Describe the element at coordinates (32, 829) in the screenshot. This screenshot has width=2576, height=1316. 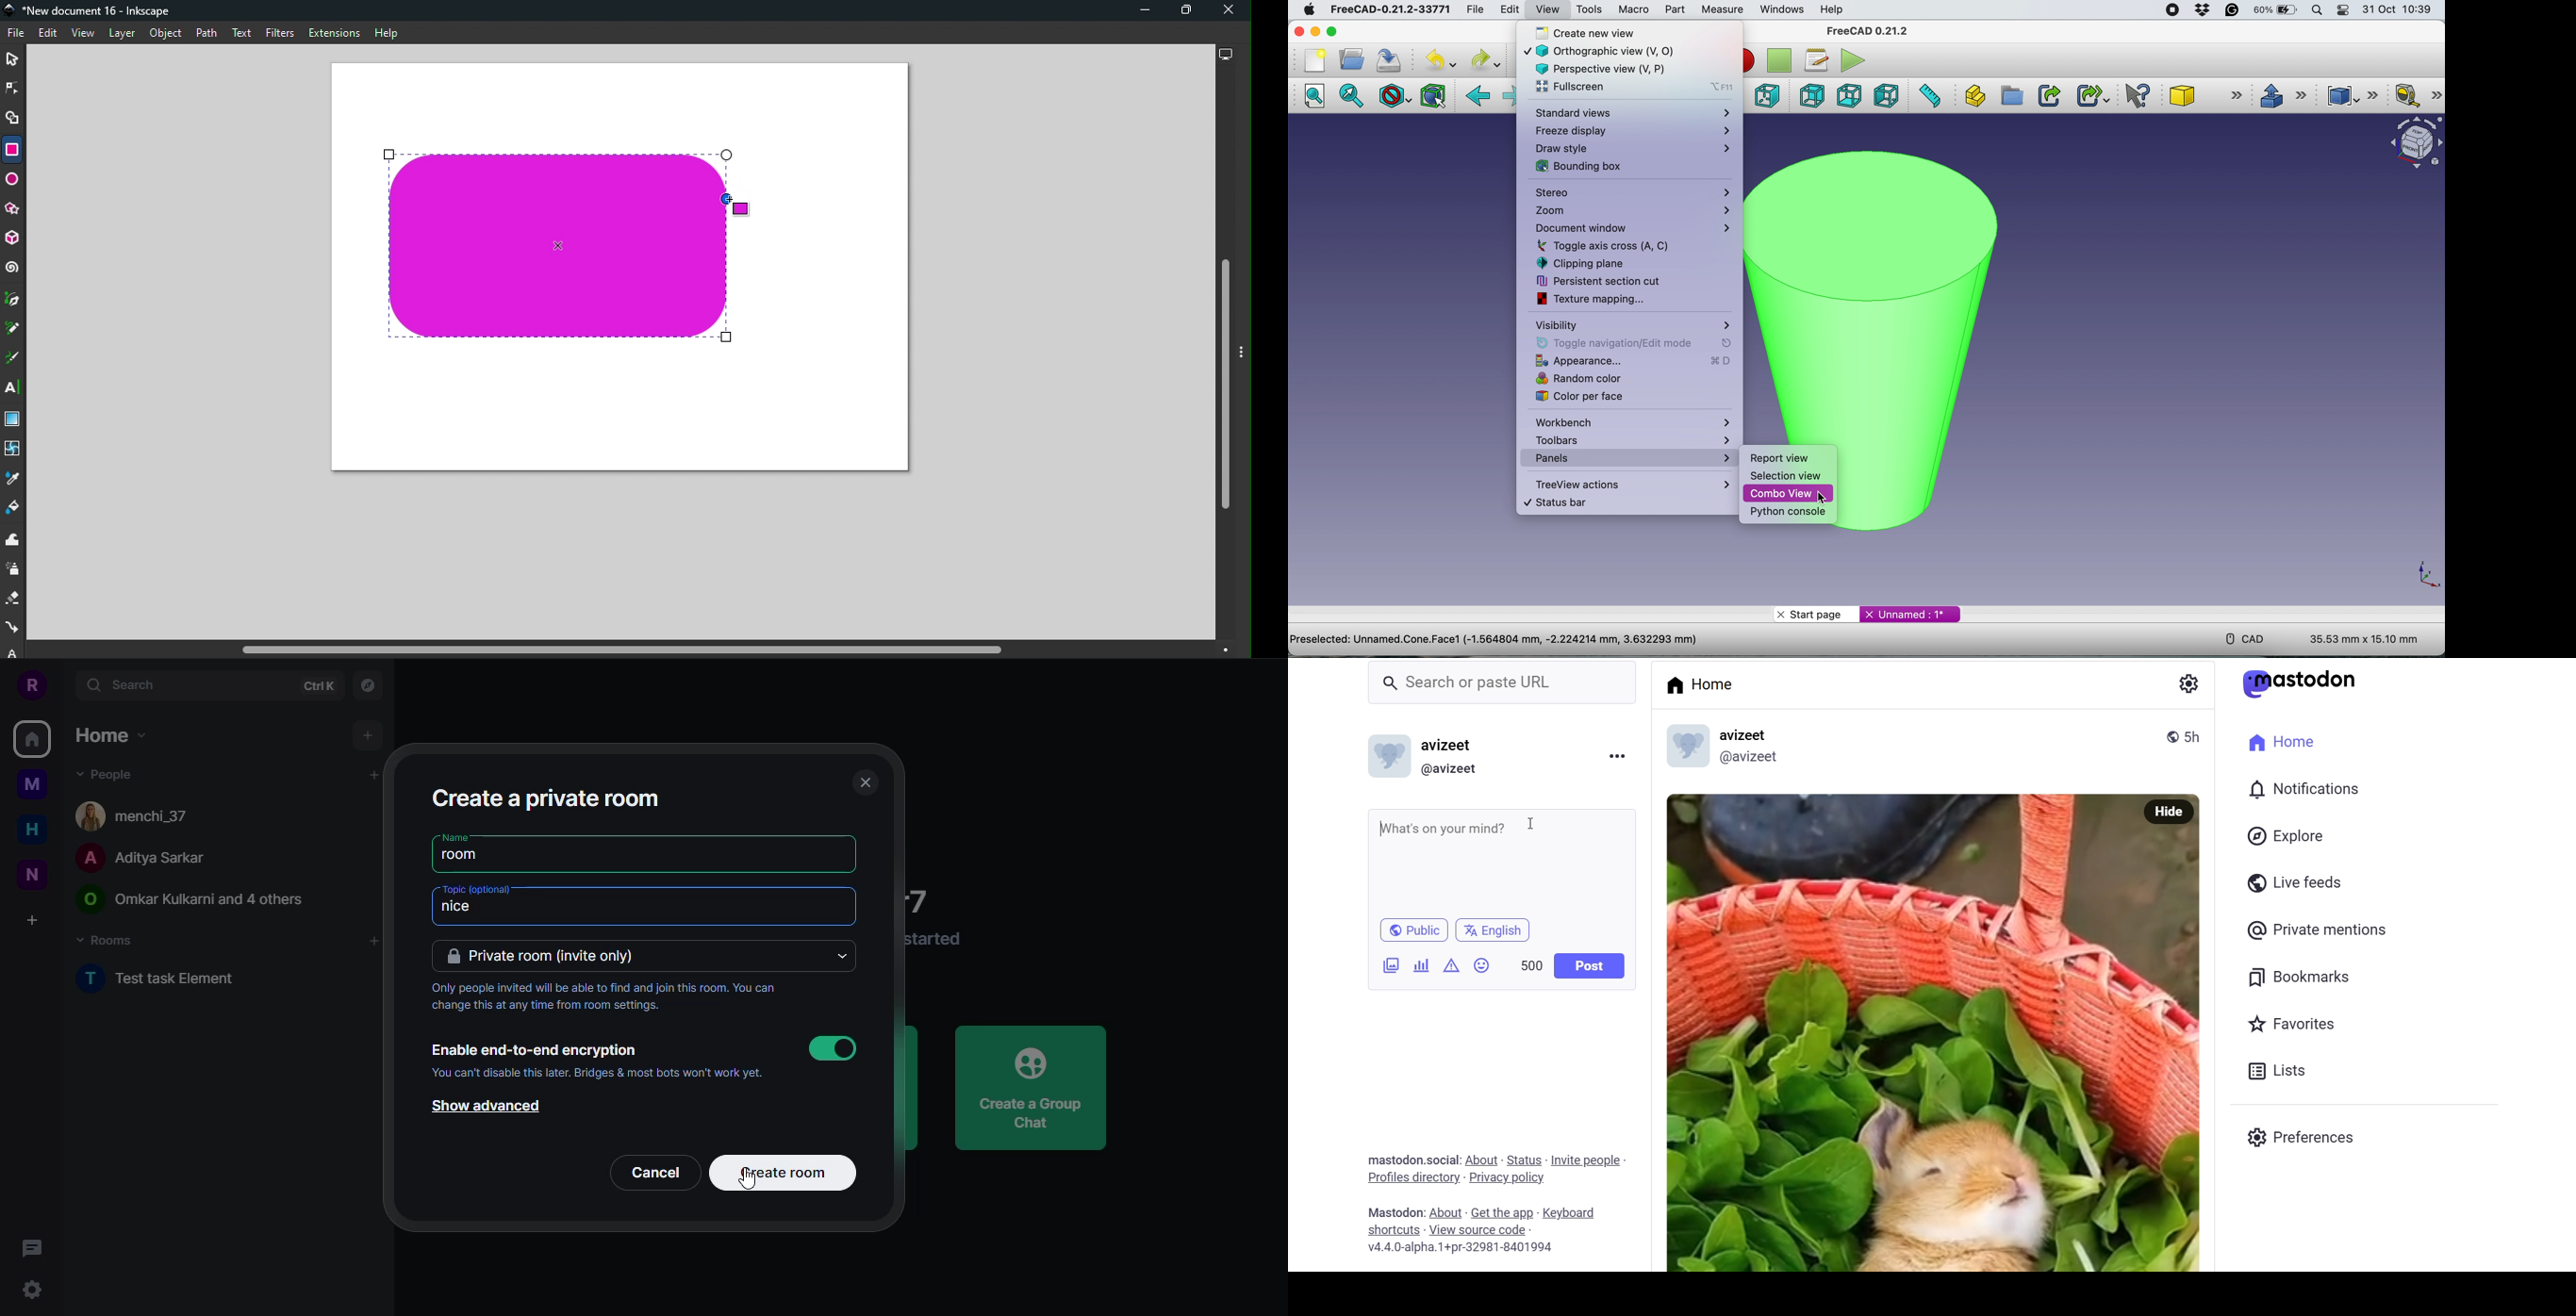
I see `home` at that location.